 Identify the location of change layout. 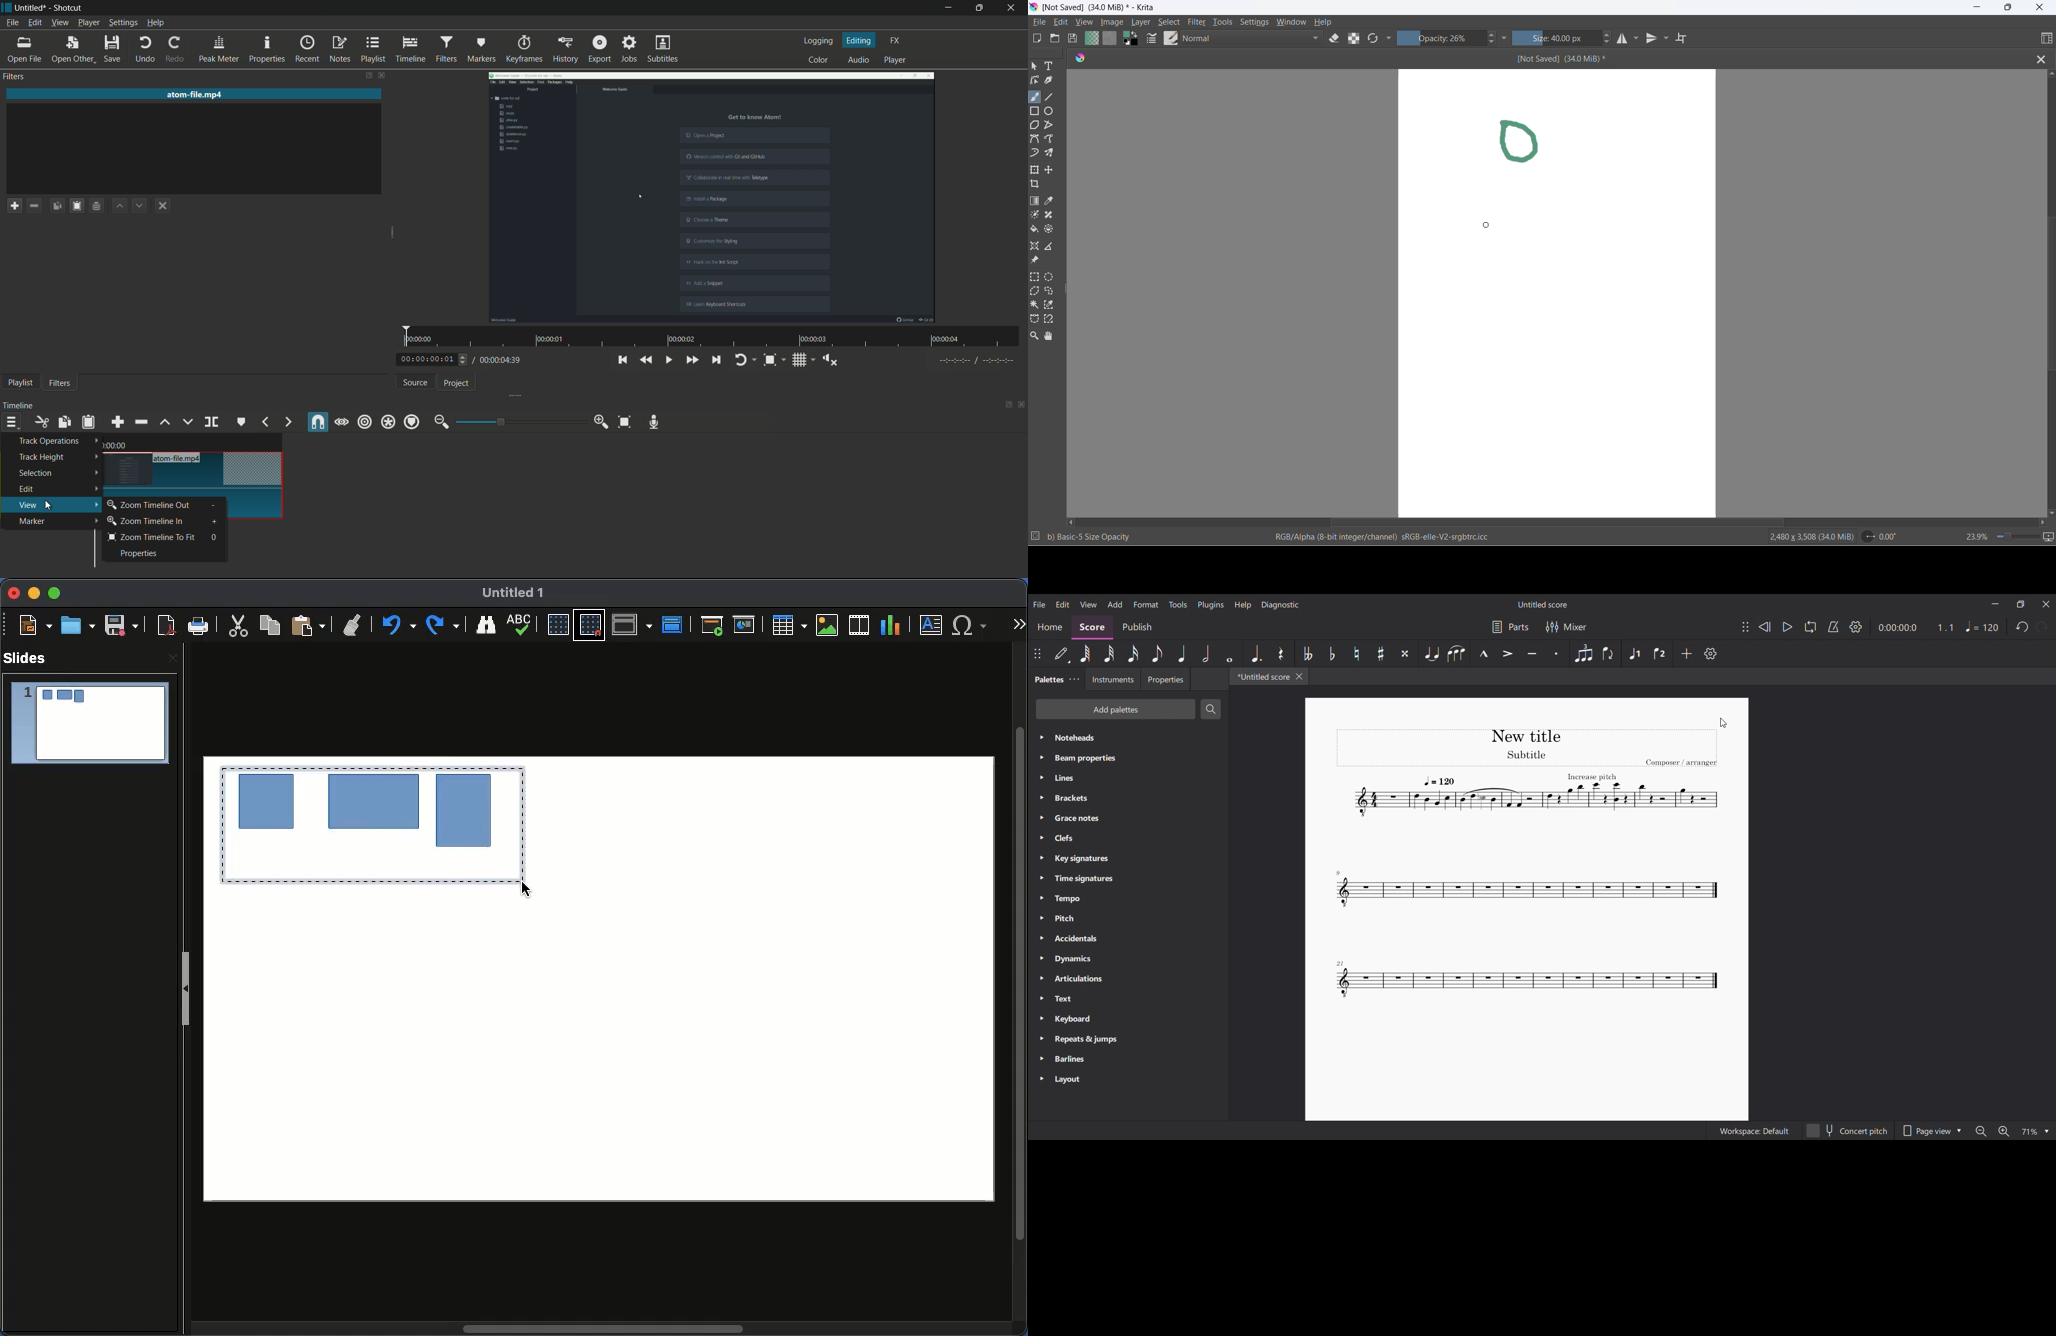
(368, 75).